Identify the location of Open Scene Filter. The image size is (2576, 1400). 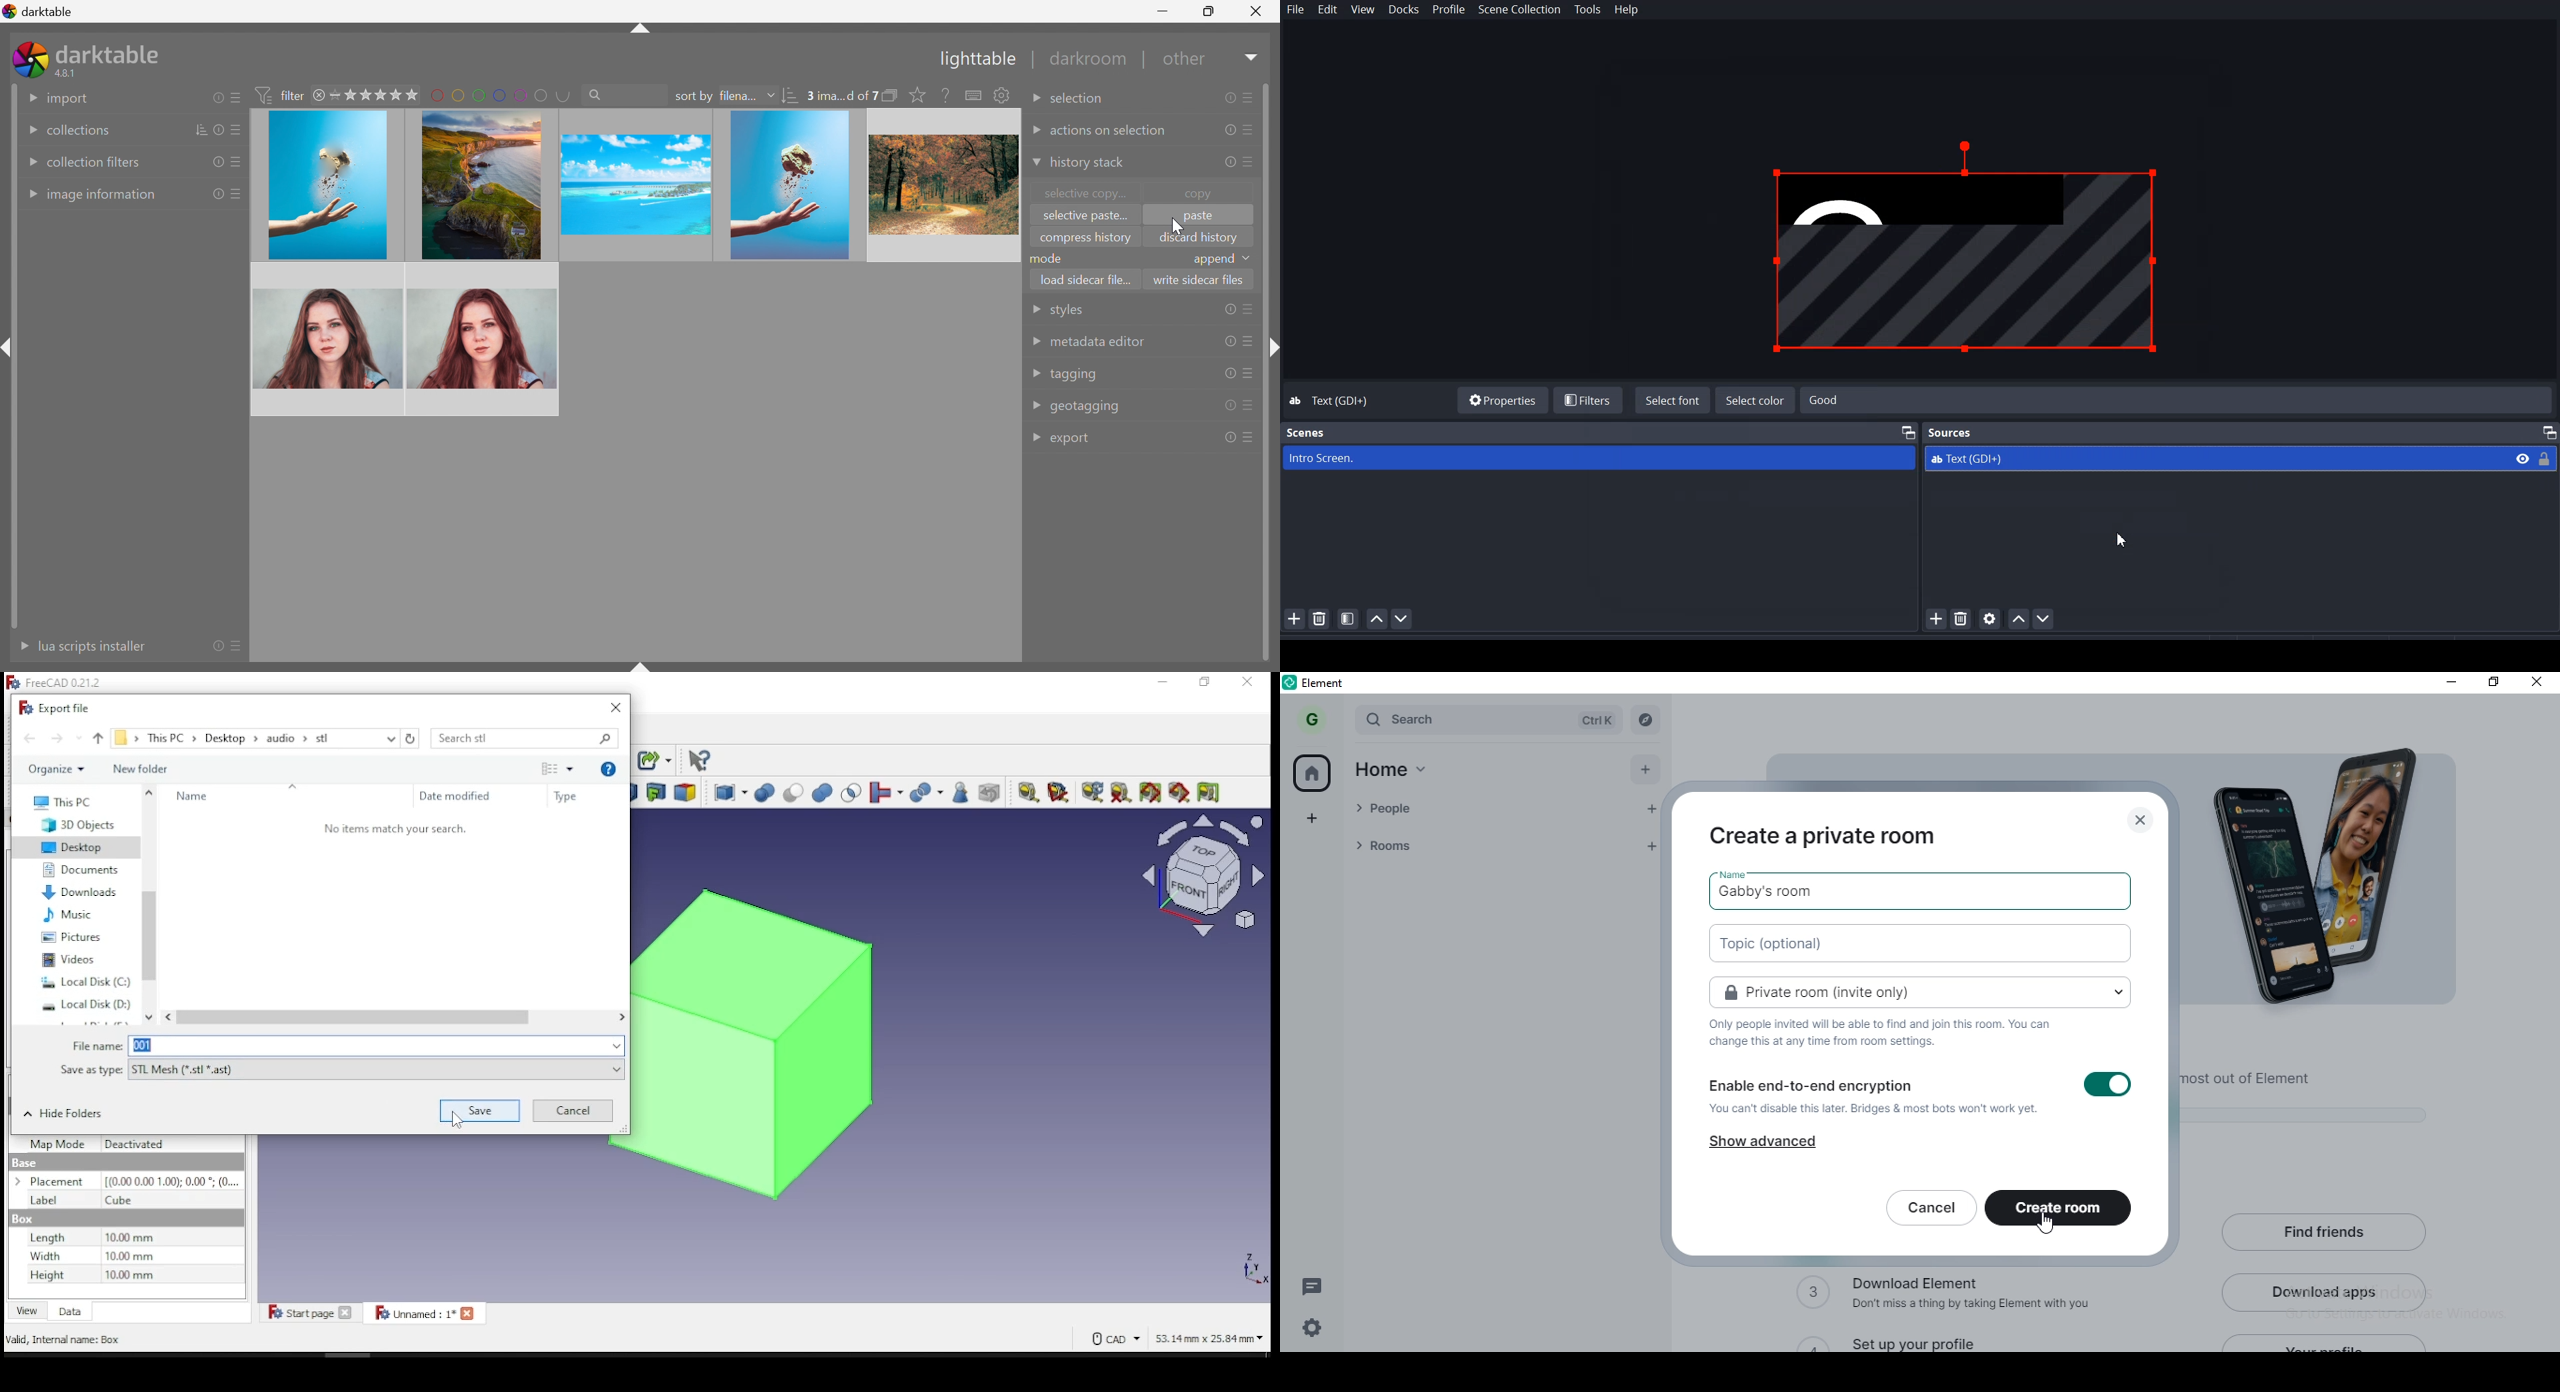
(1348, 618).